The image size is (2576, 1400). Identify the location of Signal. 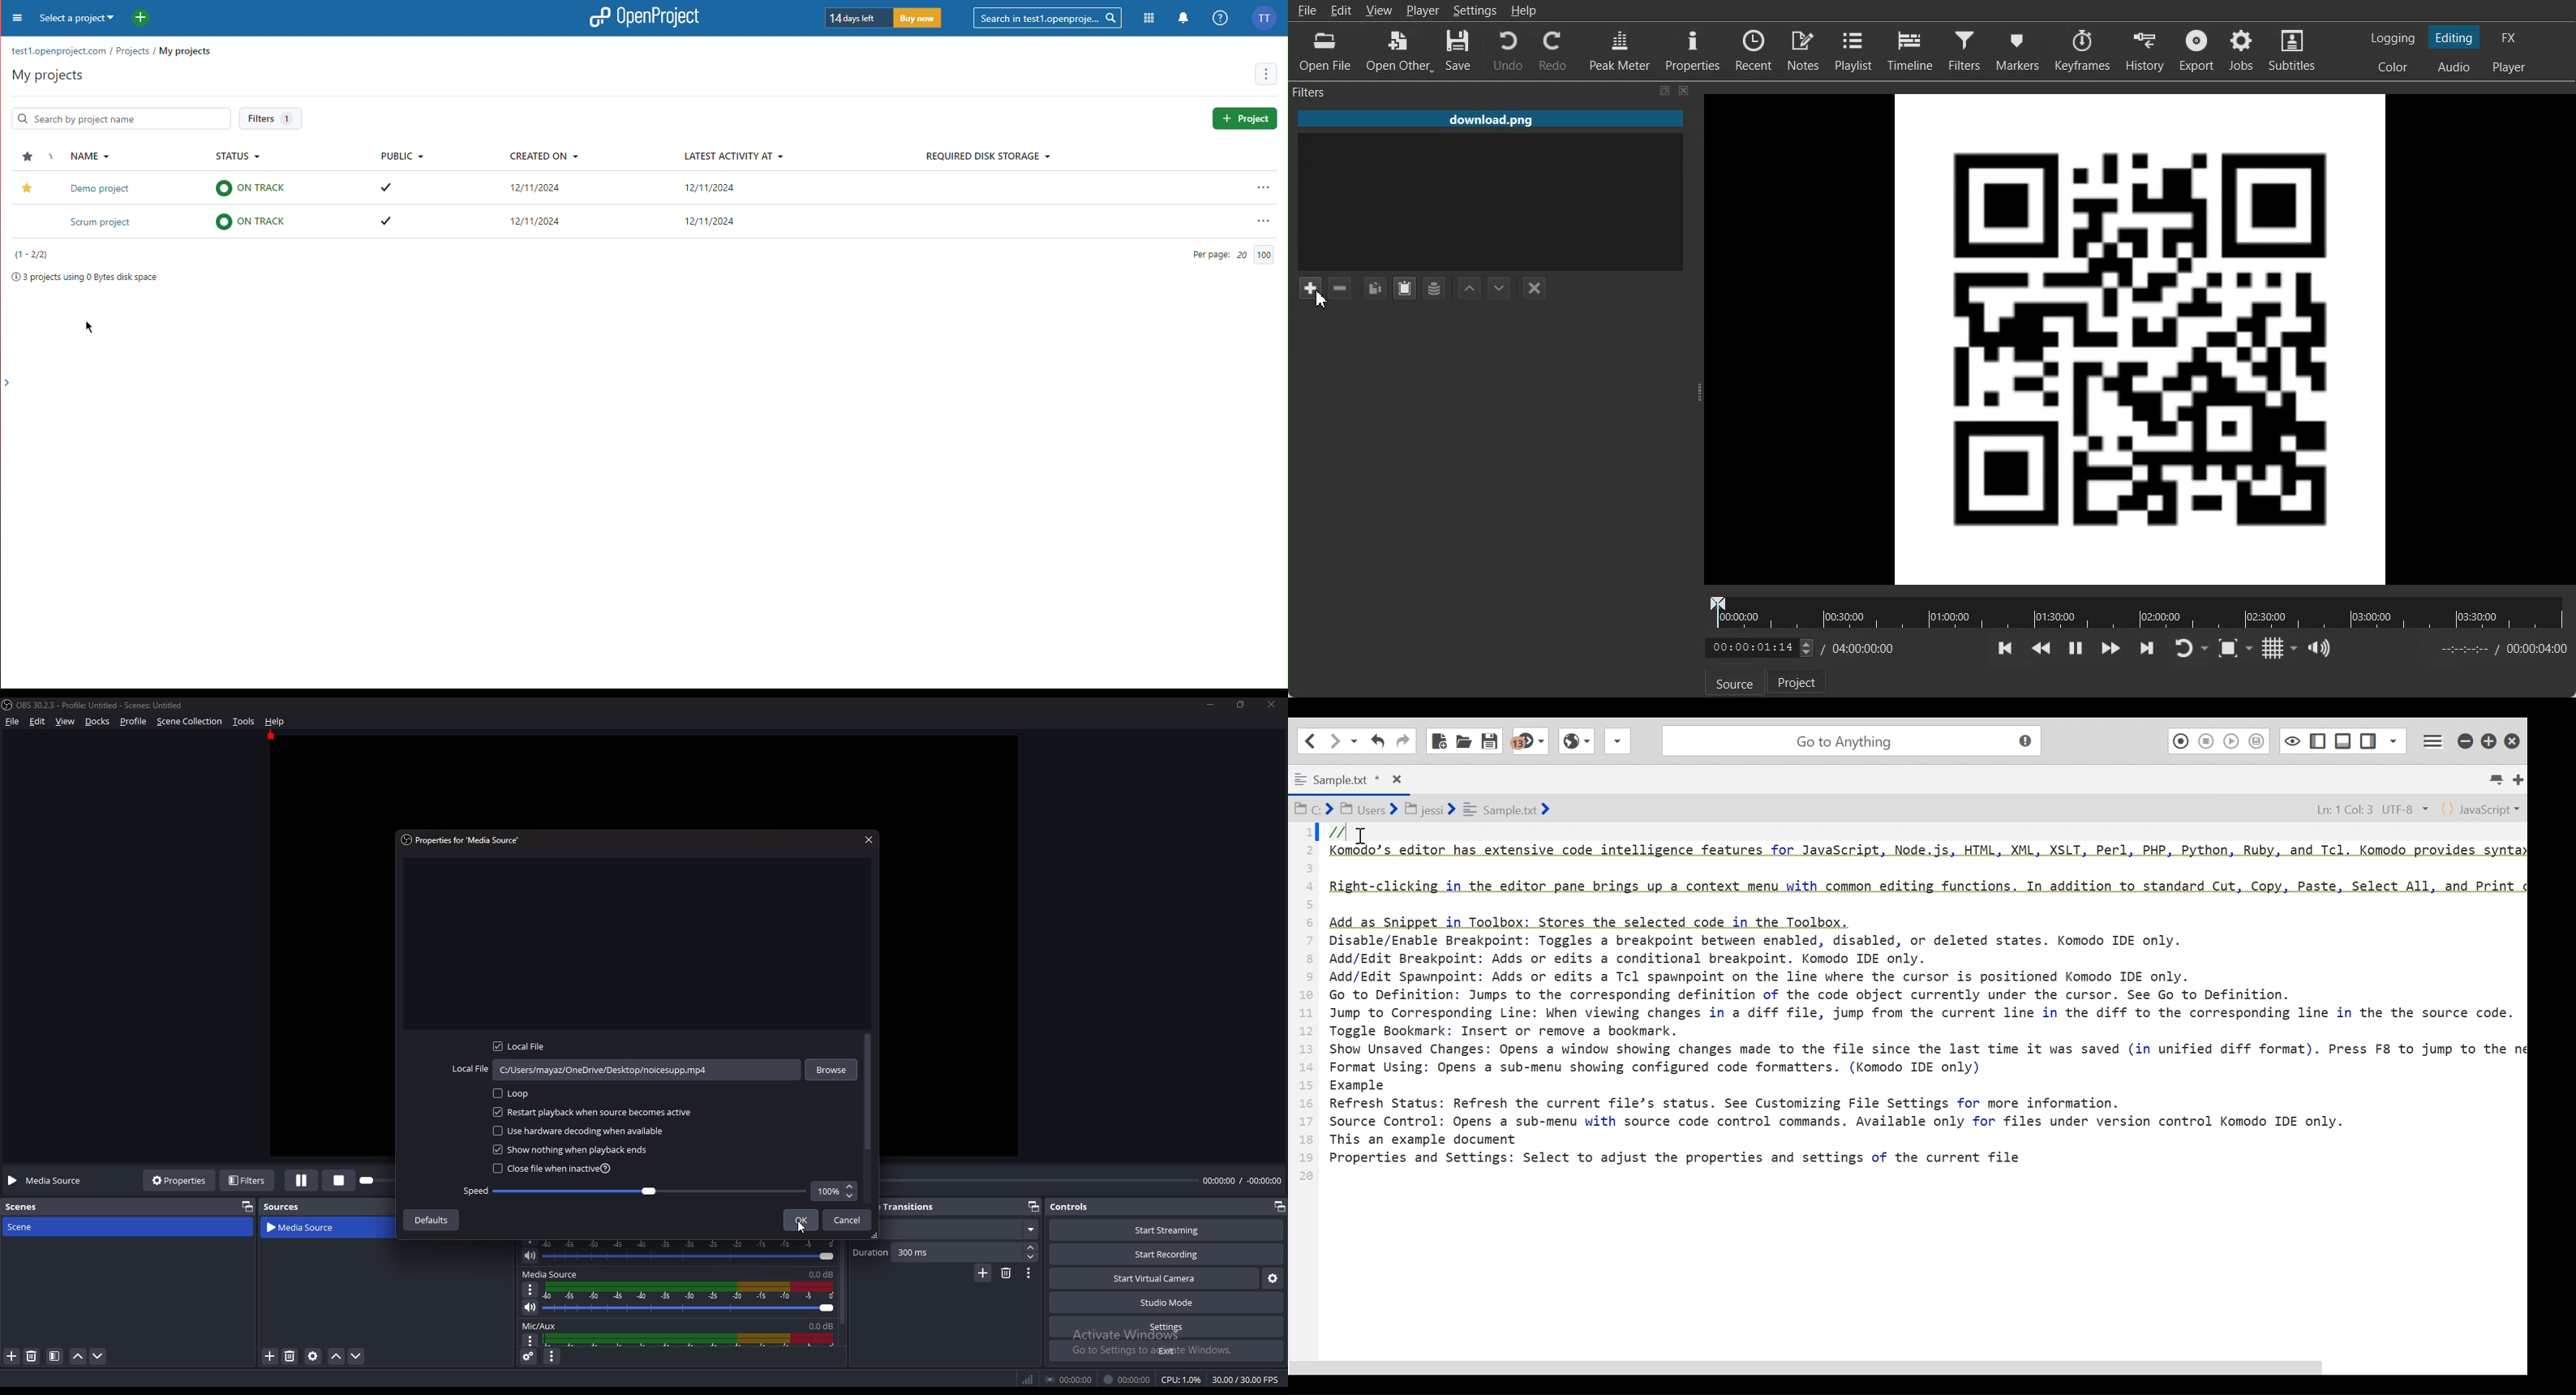
(1028, 1380).